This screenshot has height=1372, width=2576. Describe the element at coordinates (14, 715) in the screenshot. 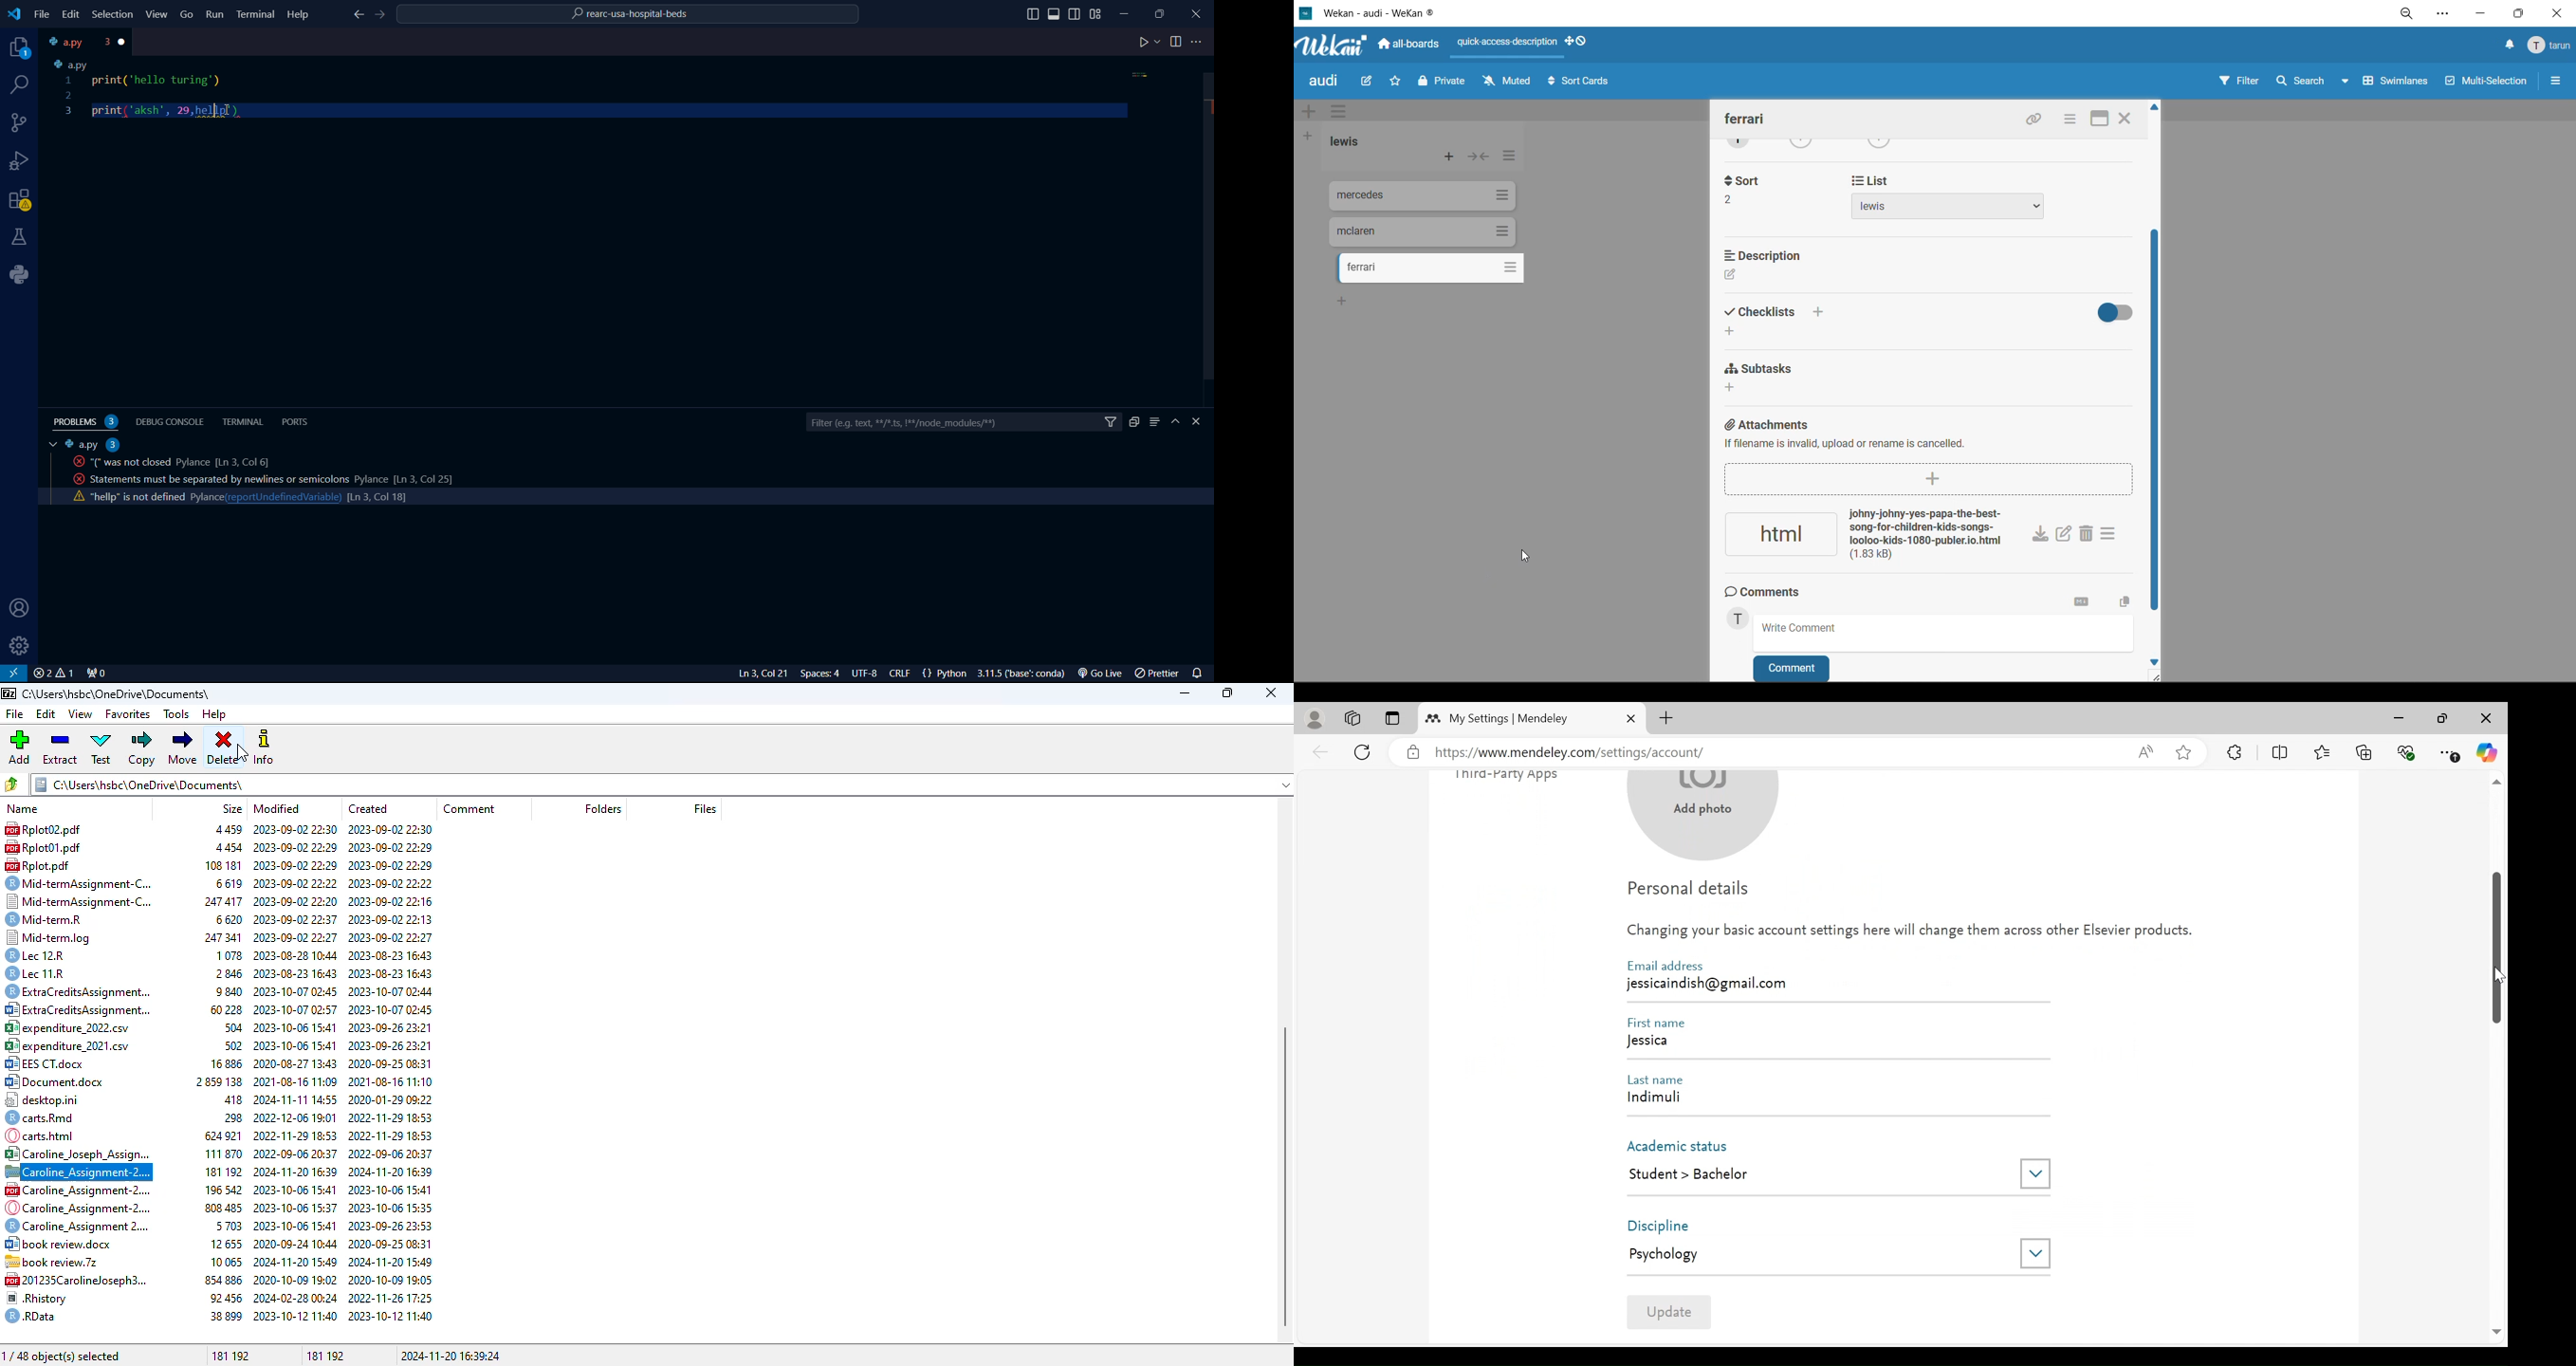

I see `file` at that location.